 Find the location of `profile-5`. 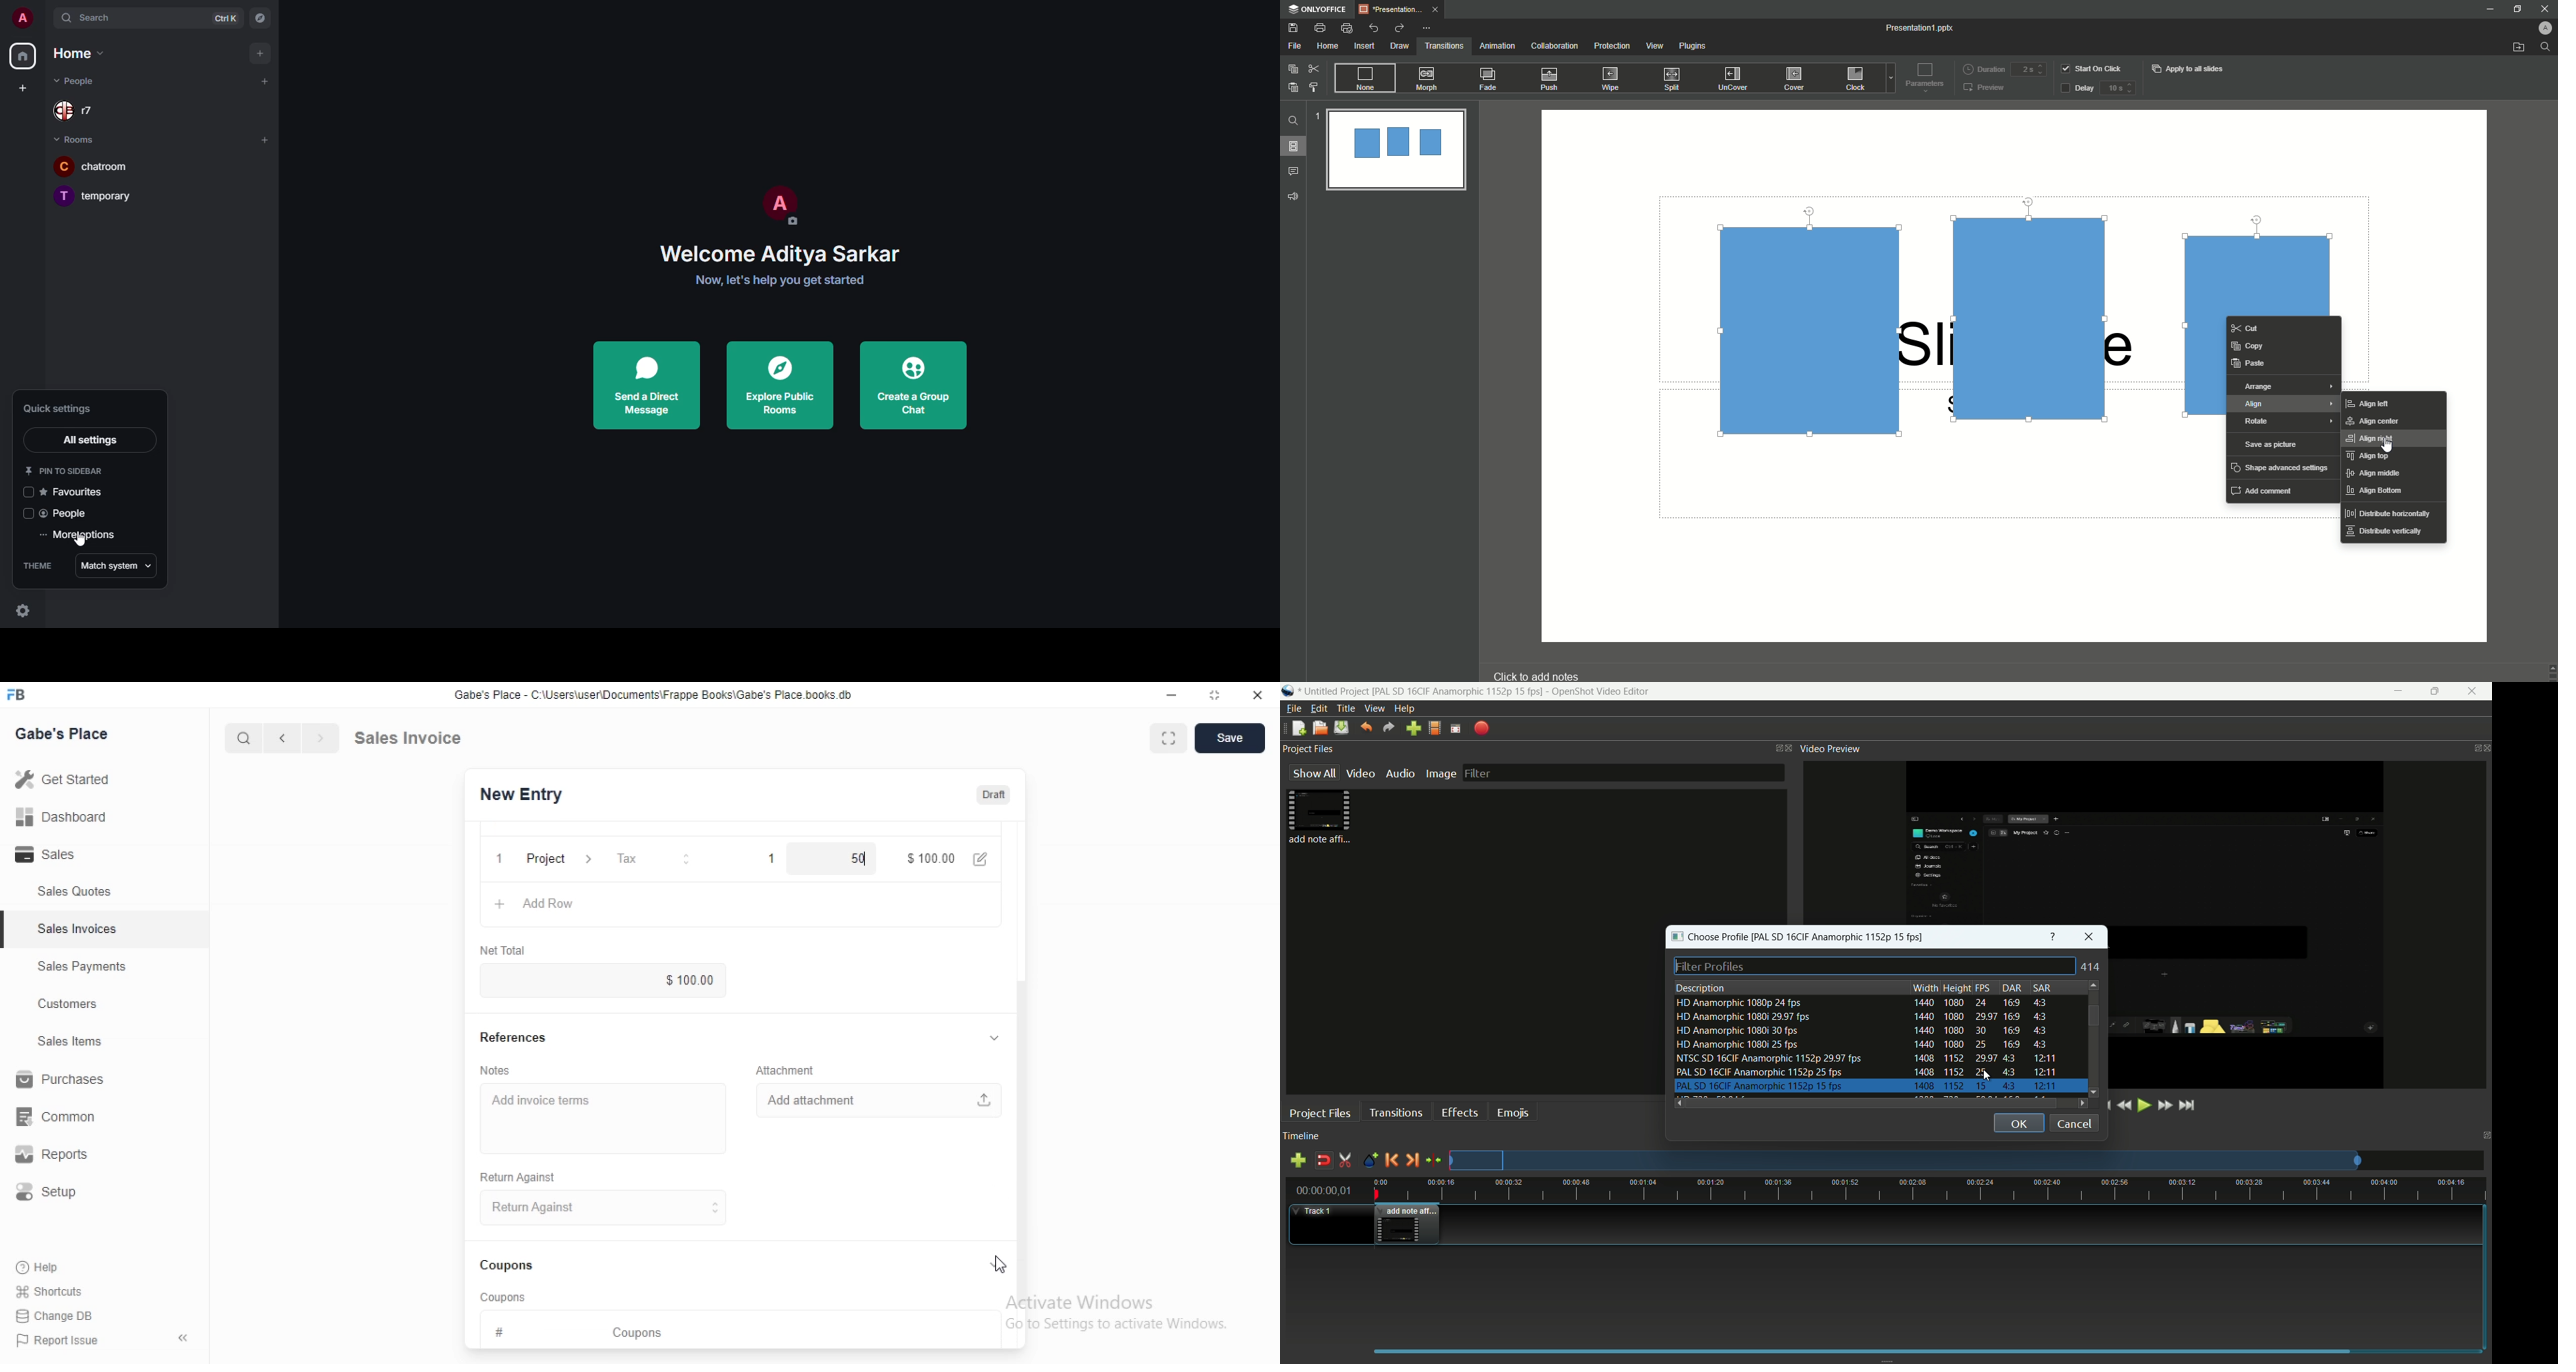

profile-5 is located at coordinates (1865, 1058).